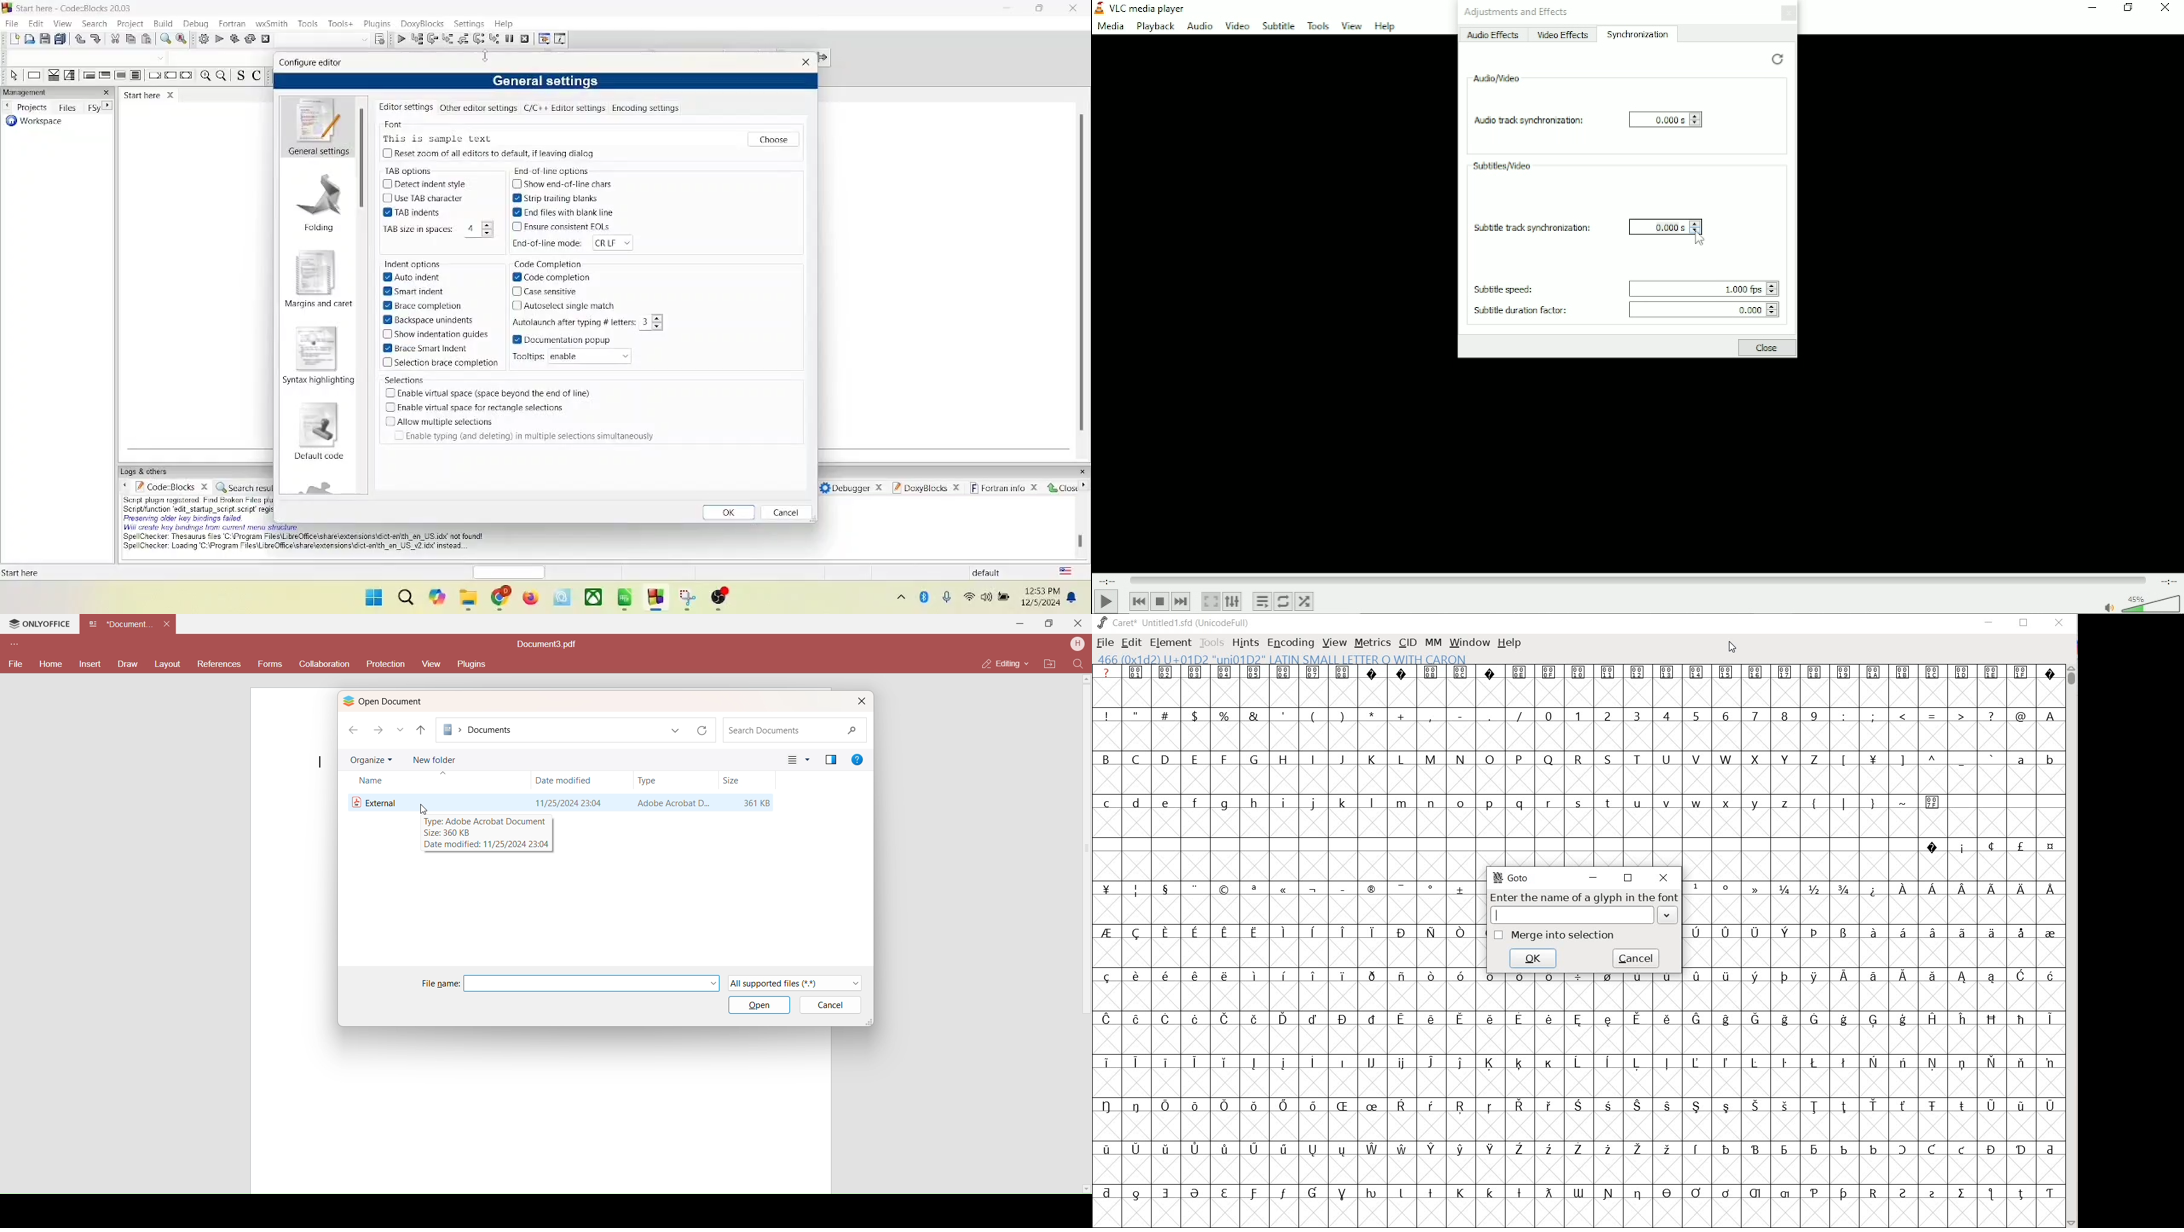  I want to click on Subtitle, so click(1278, 26).